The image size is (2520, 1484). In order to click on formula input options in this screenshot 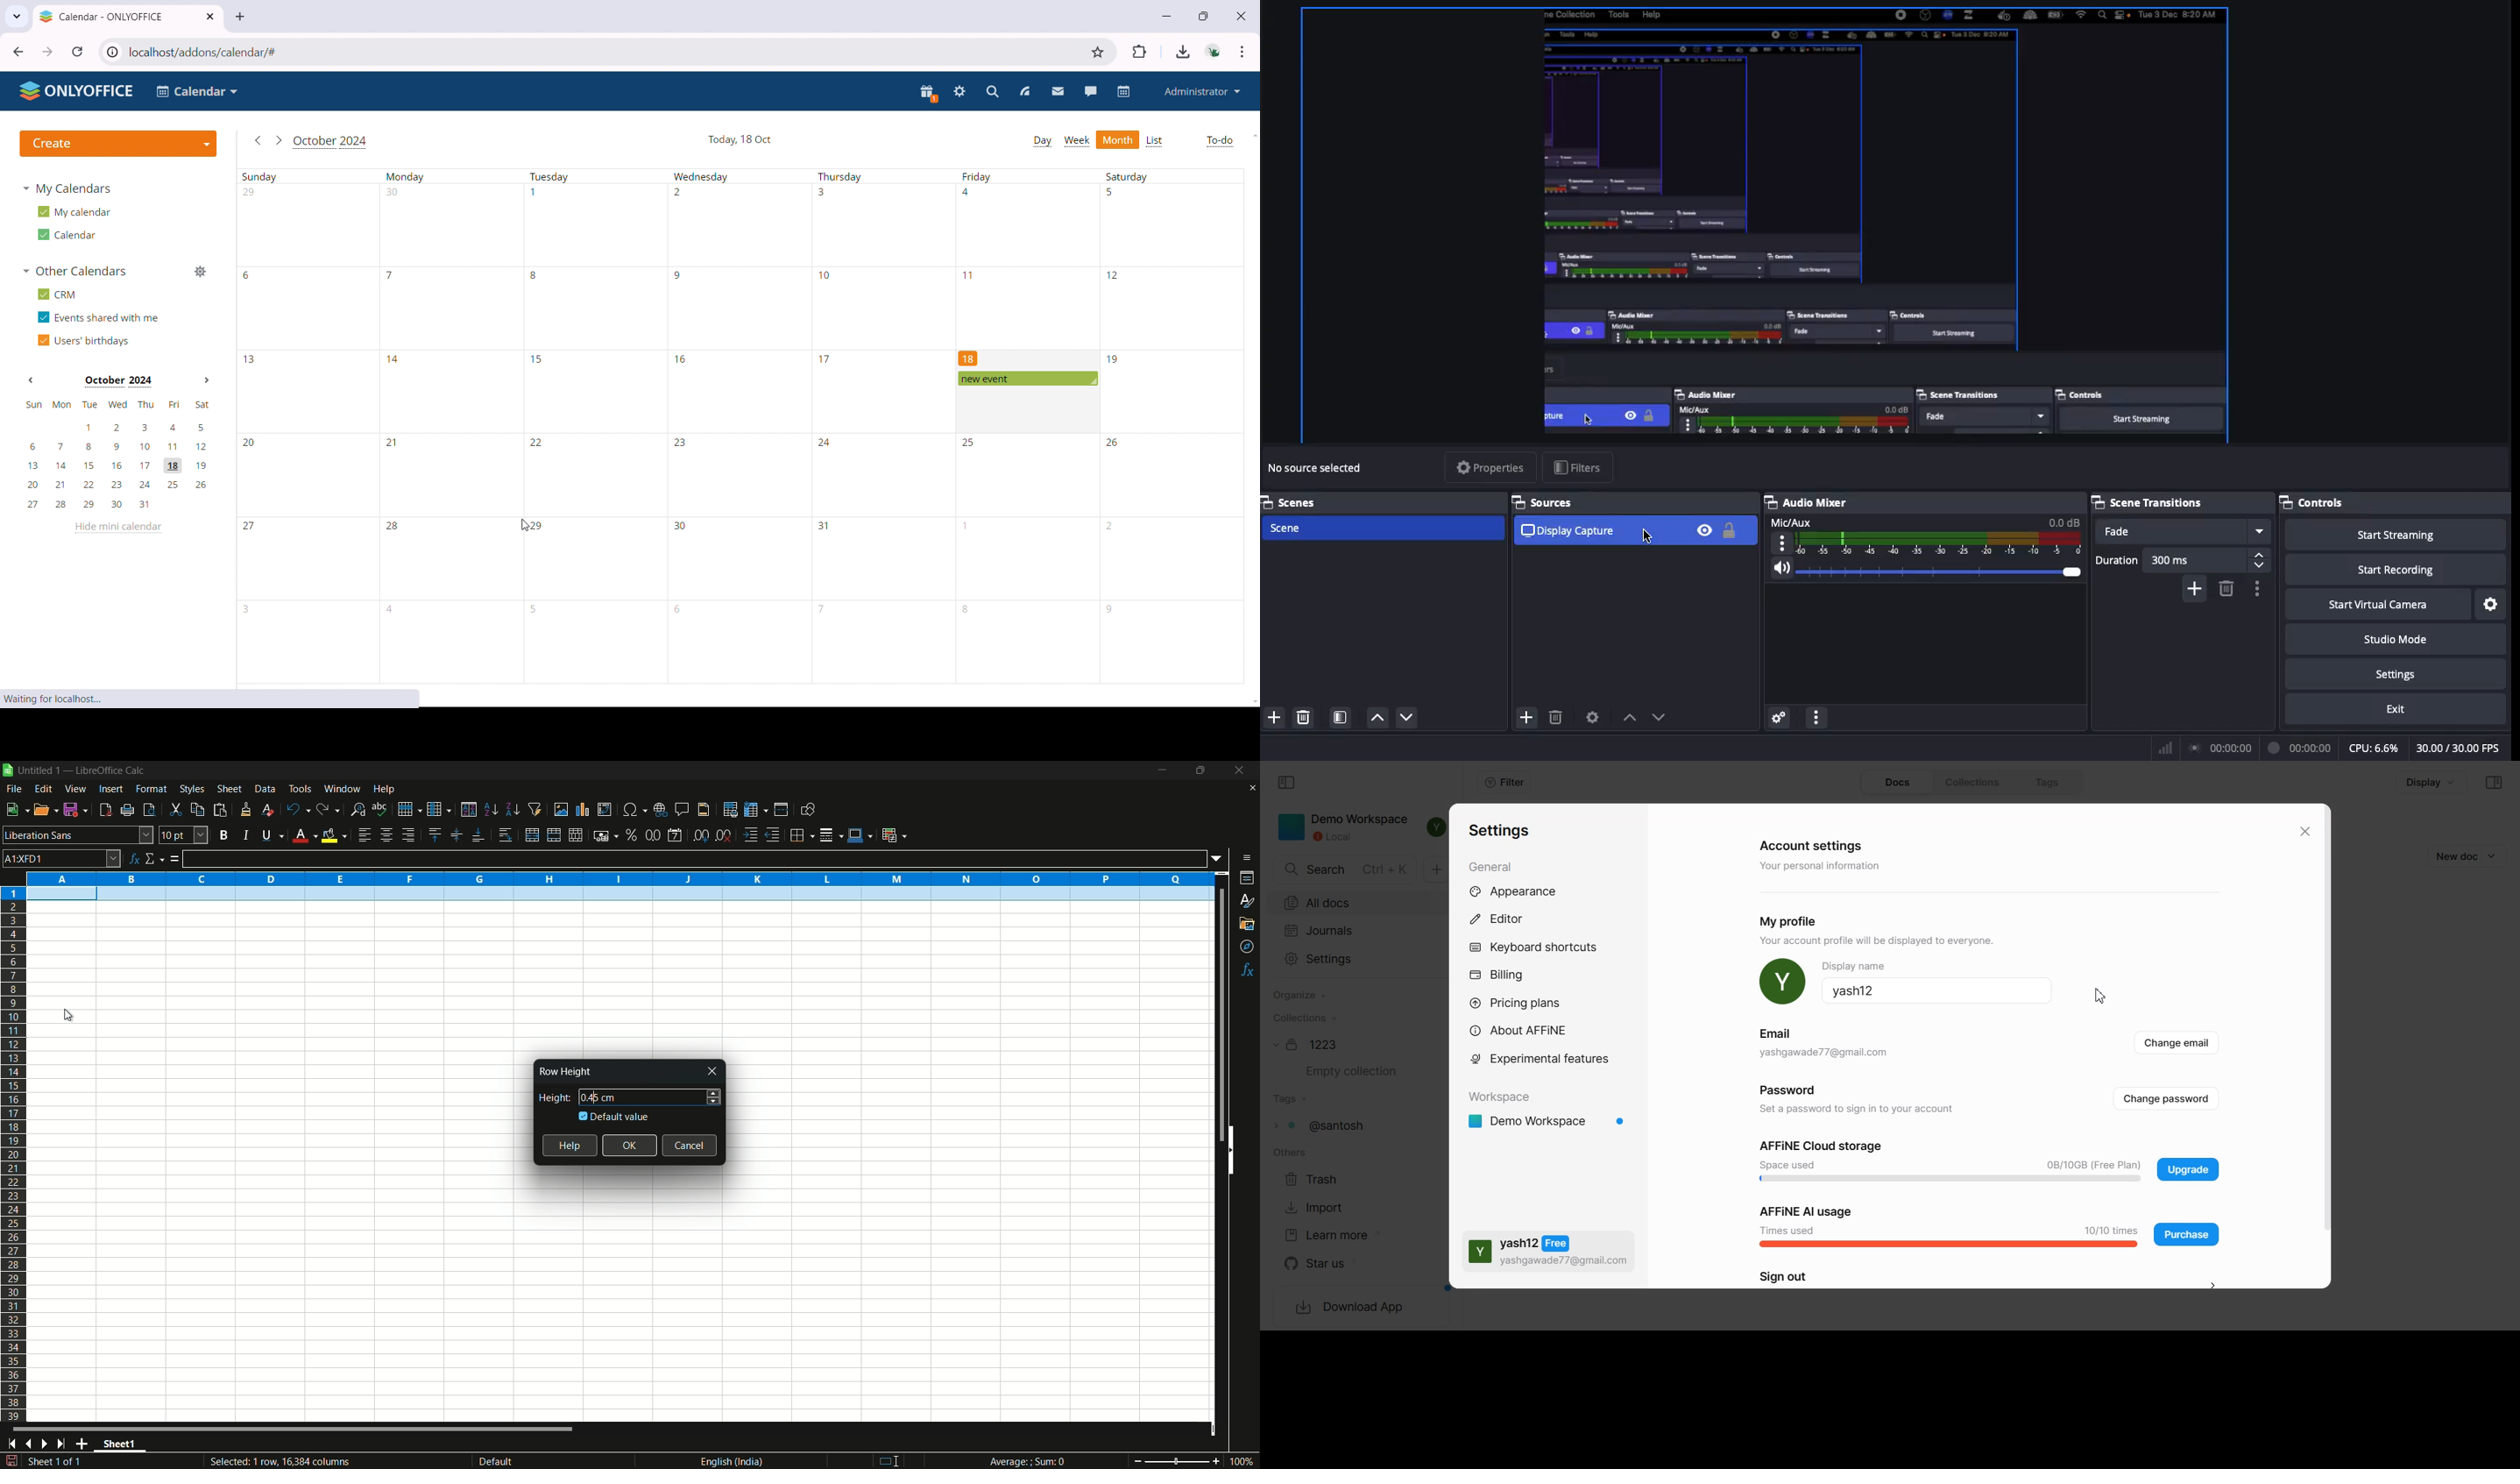, I will do `click(1220, 858)`.